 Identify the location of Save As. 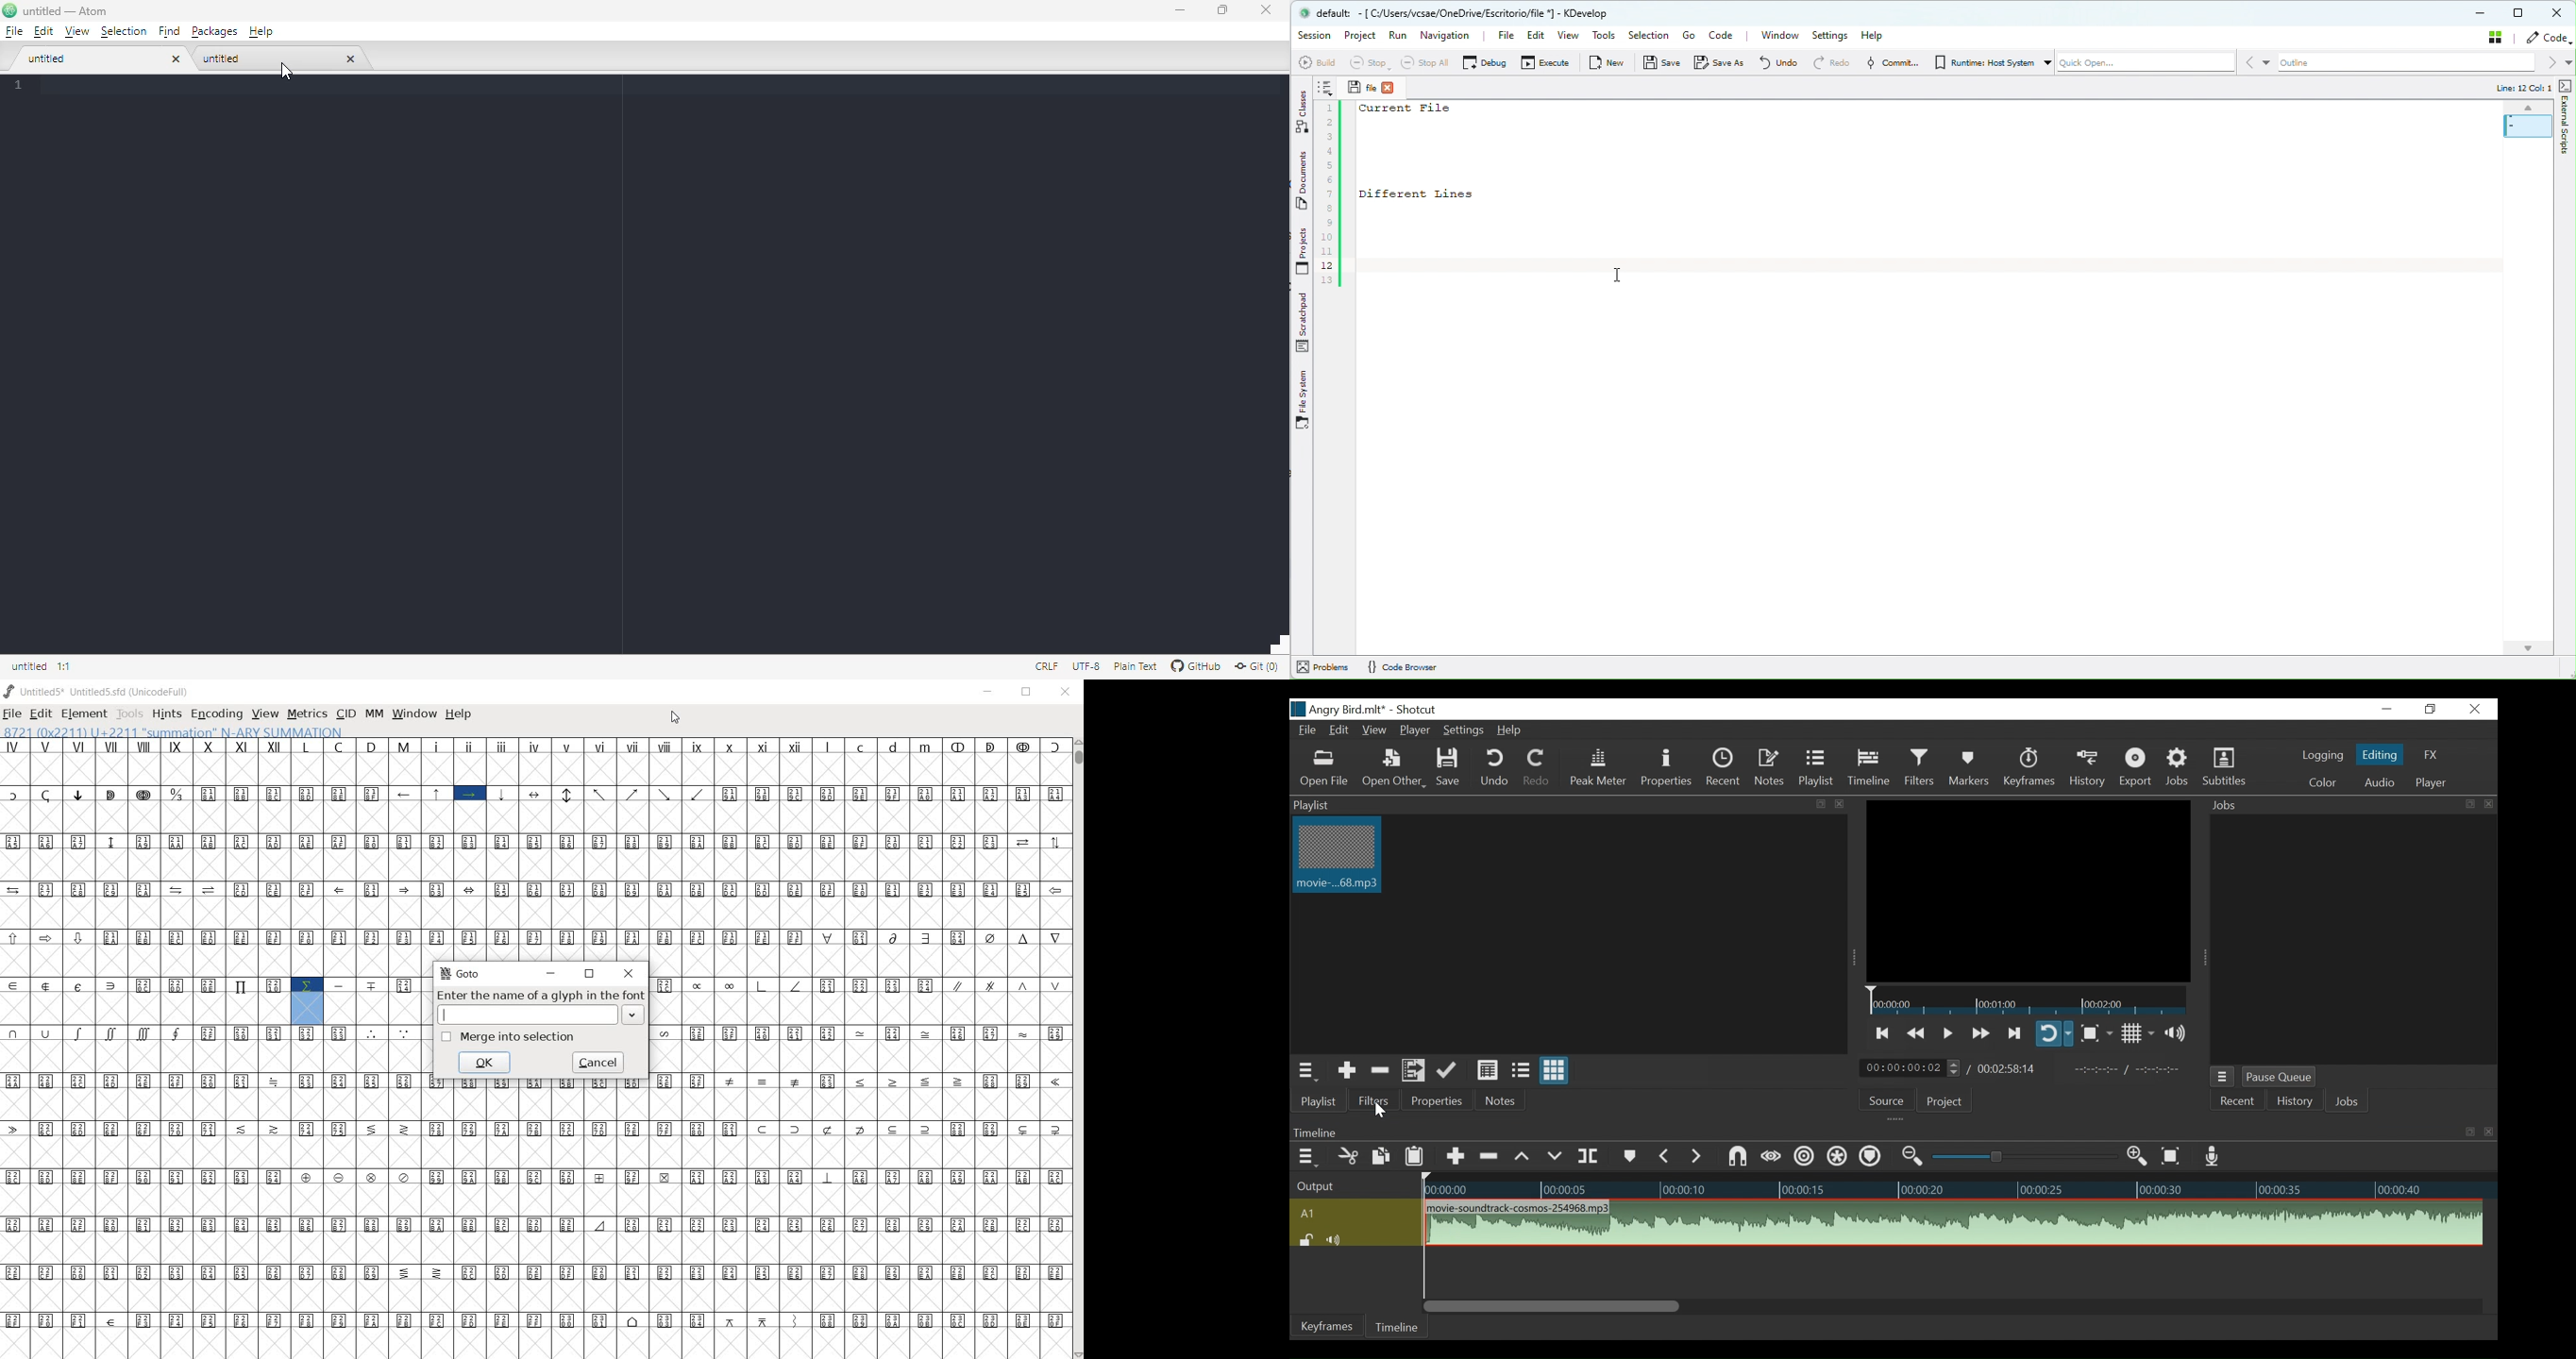
(1719, 62).